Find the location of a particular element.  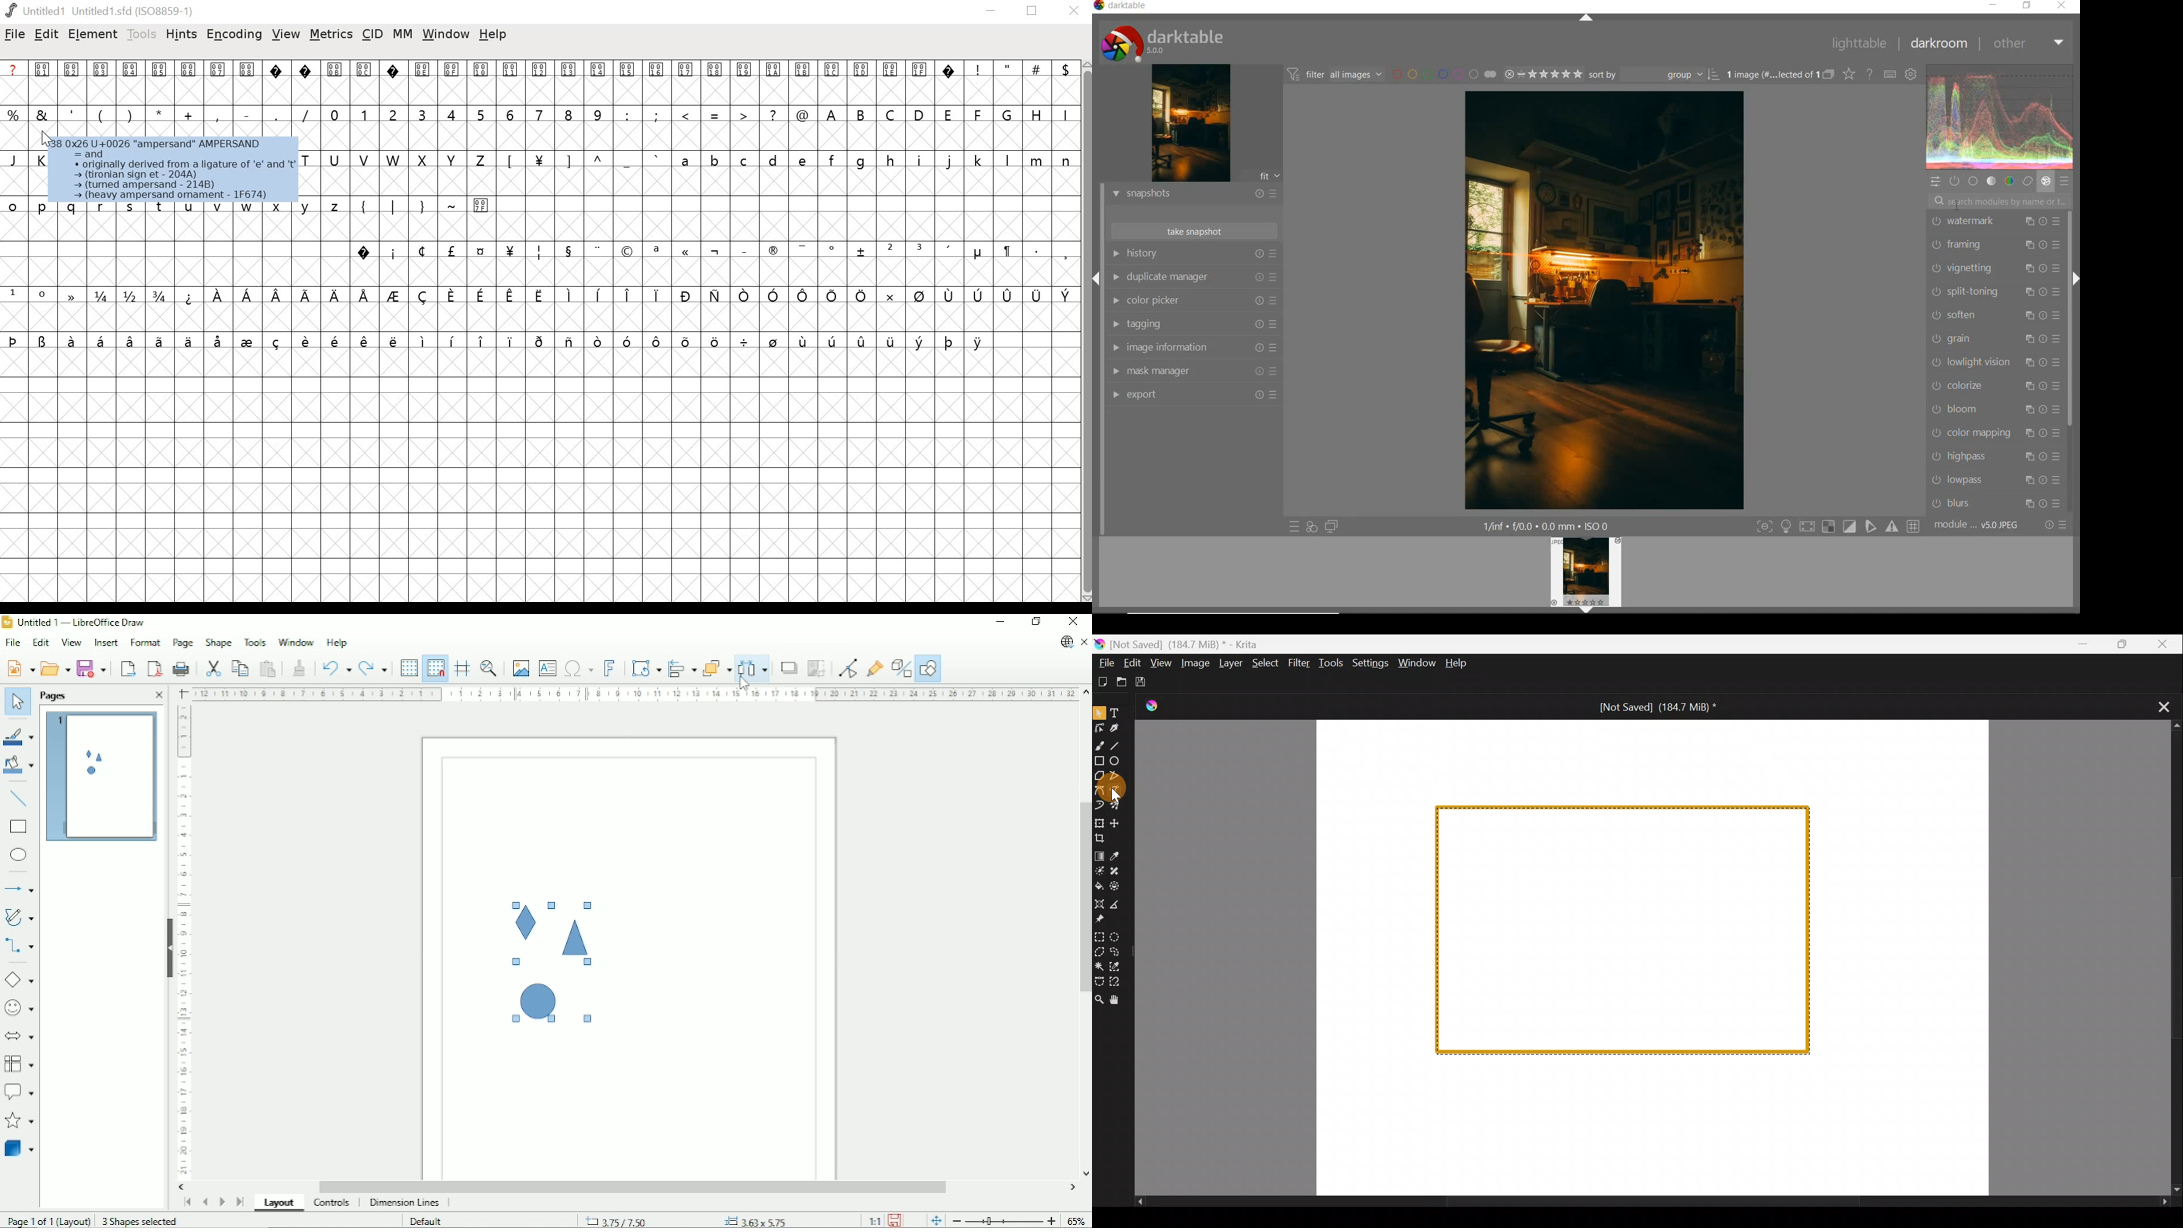

close is located at coordinates (2062, 5).